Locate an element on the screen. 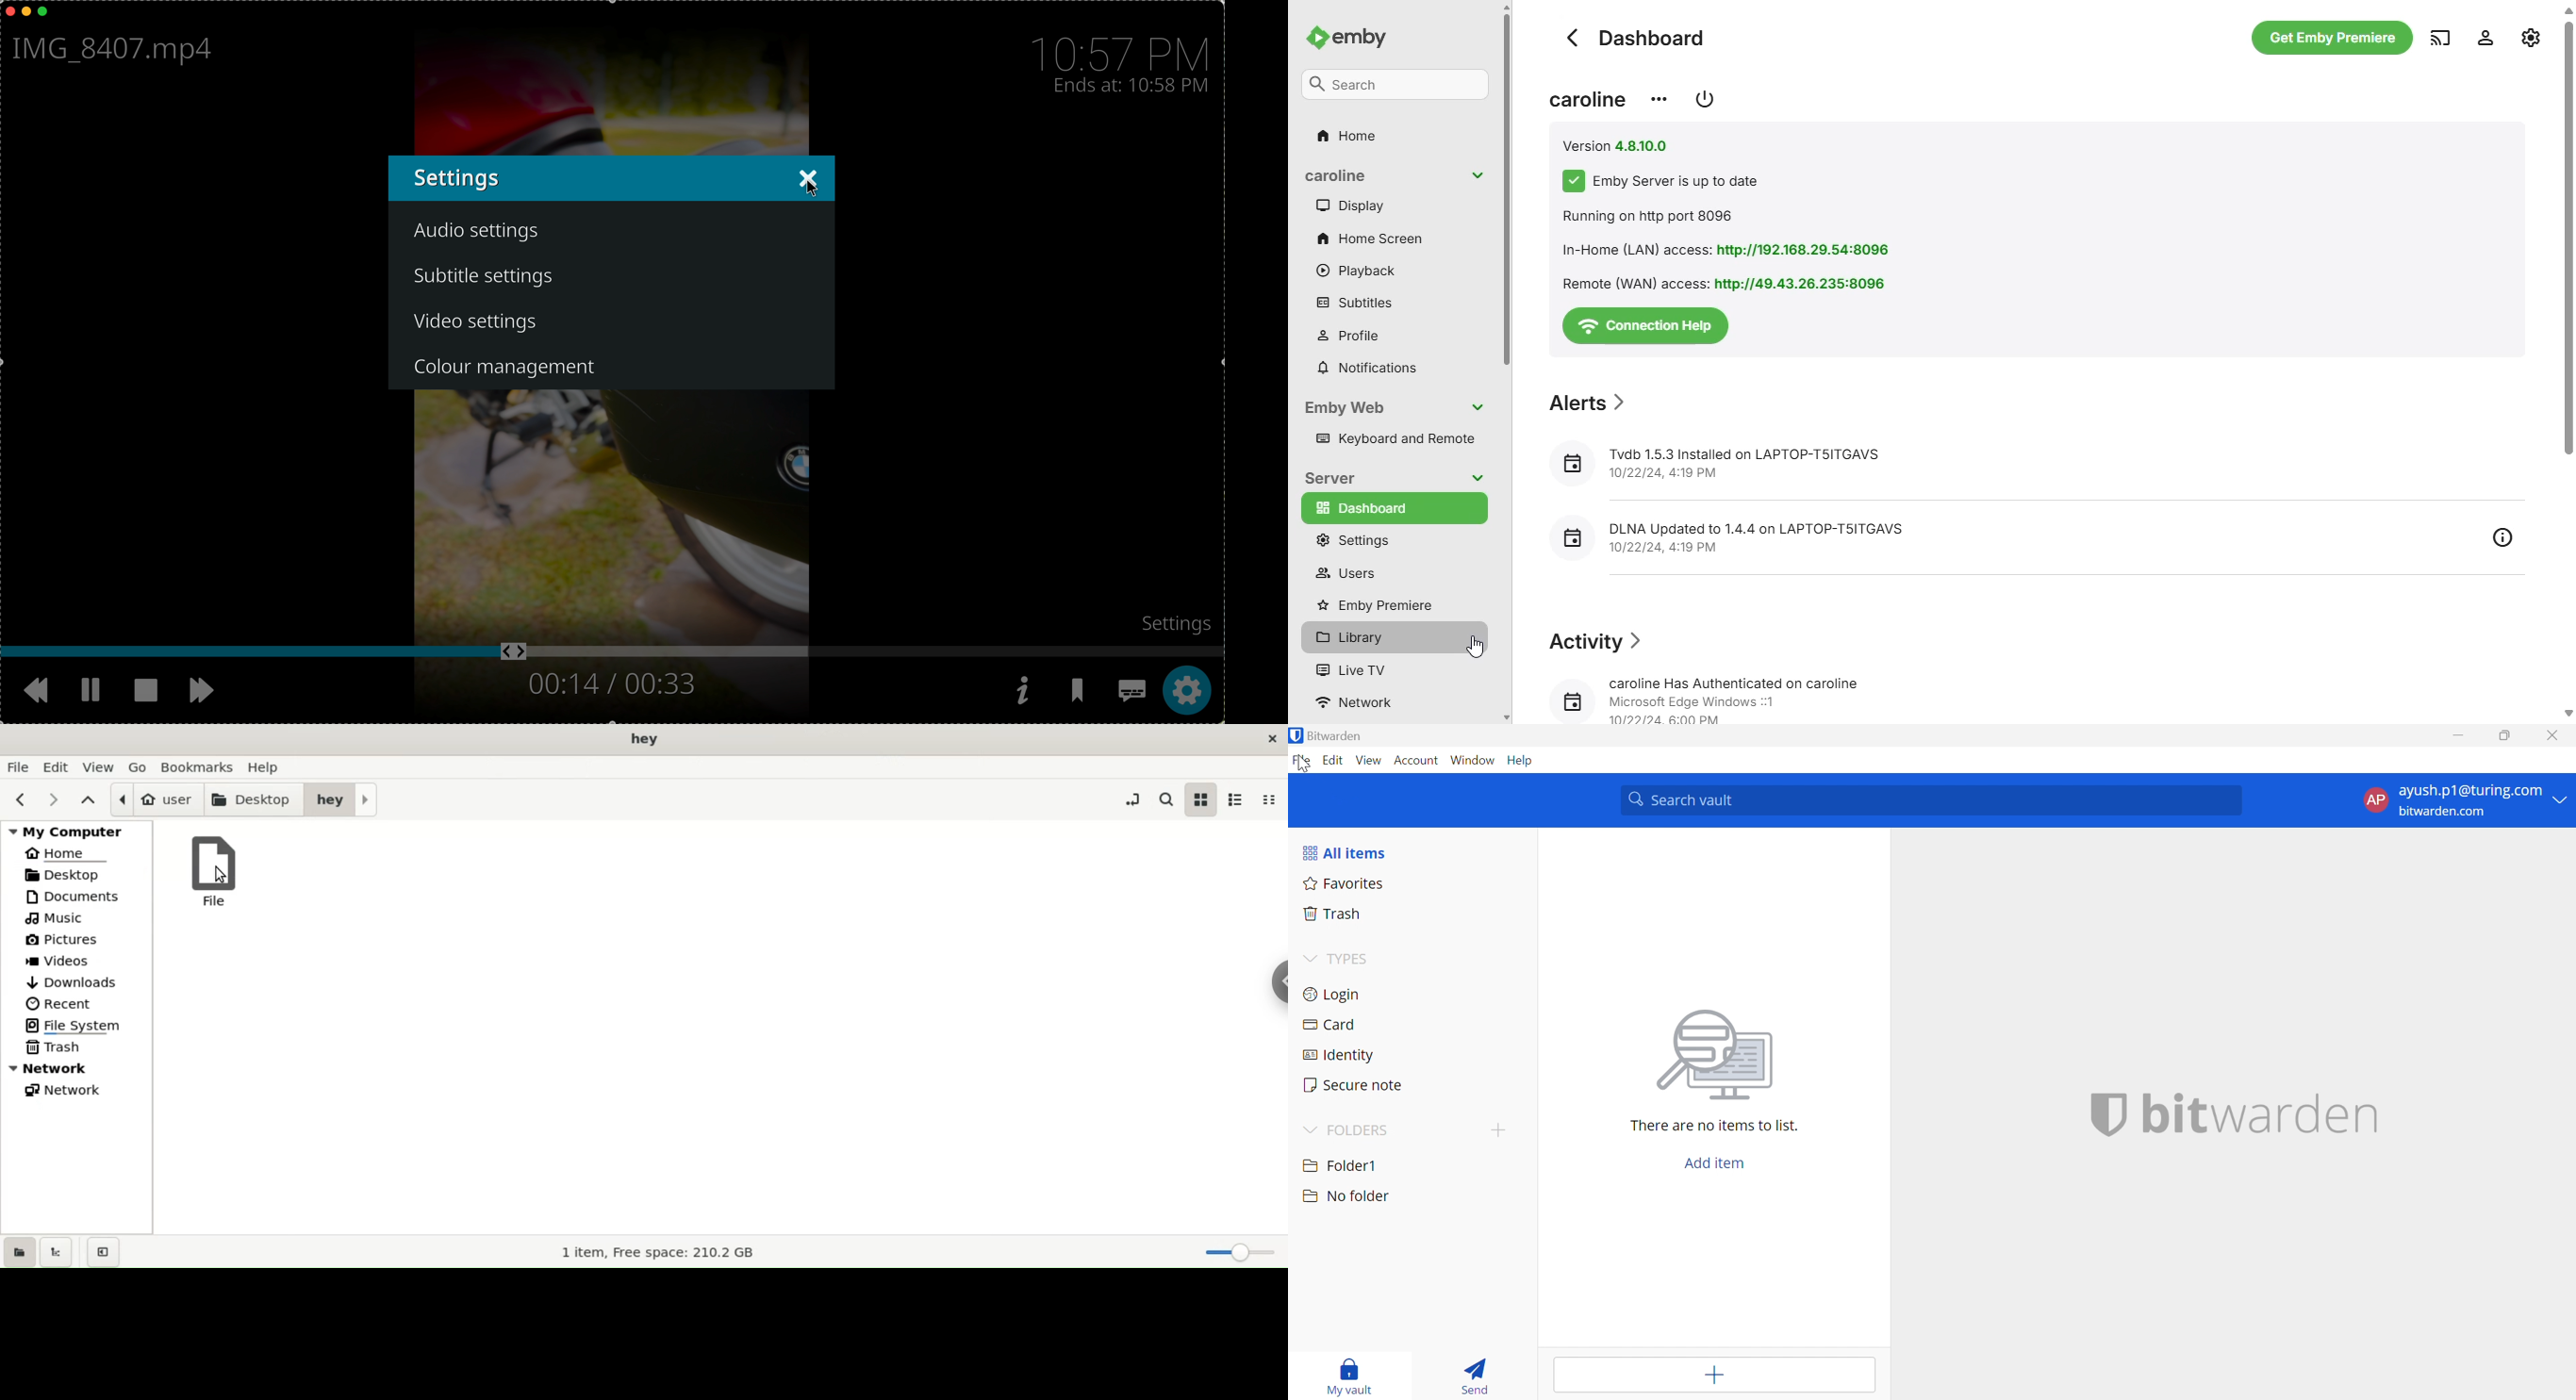  subtitles is located at coordinates (1130, 693).